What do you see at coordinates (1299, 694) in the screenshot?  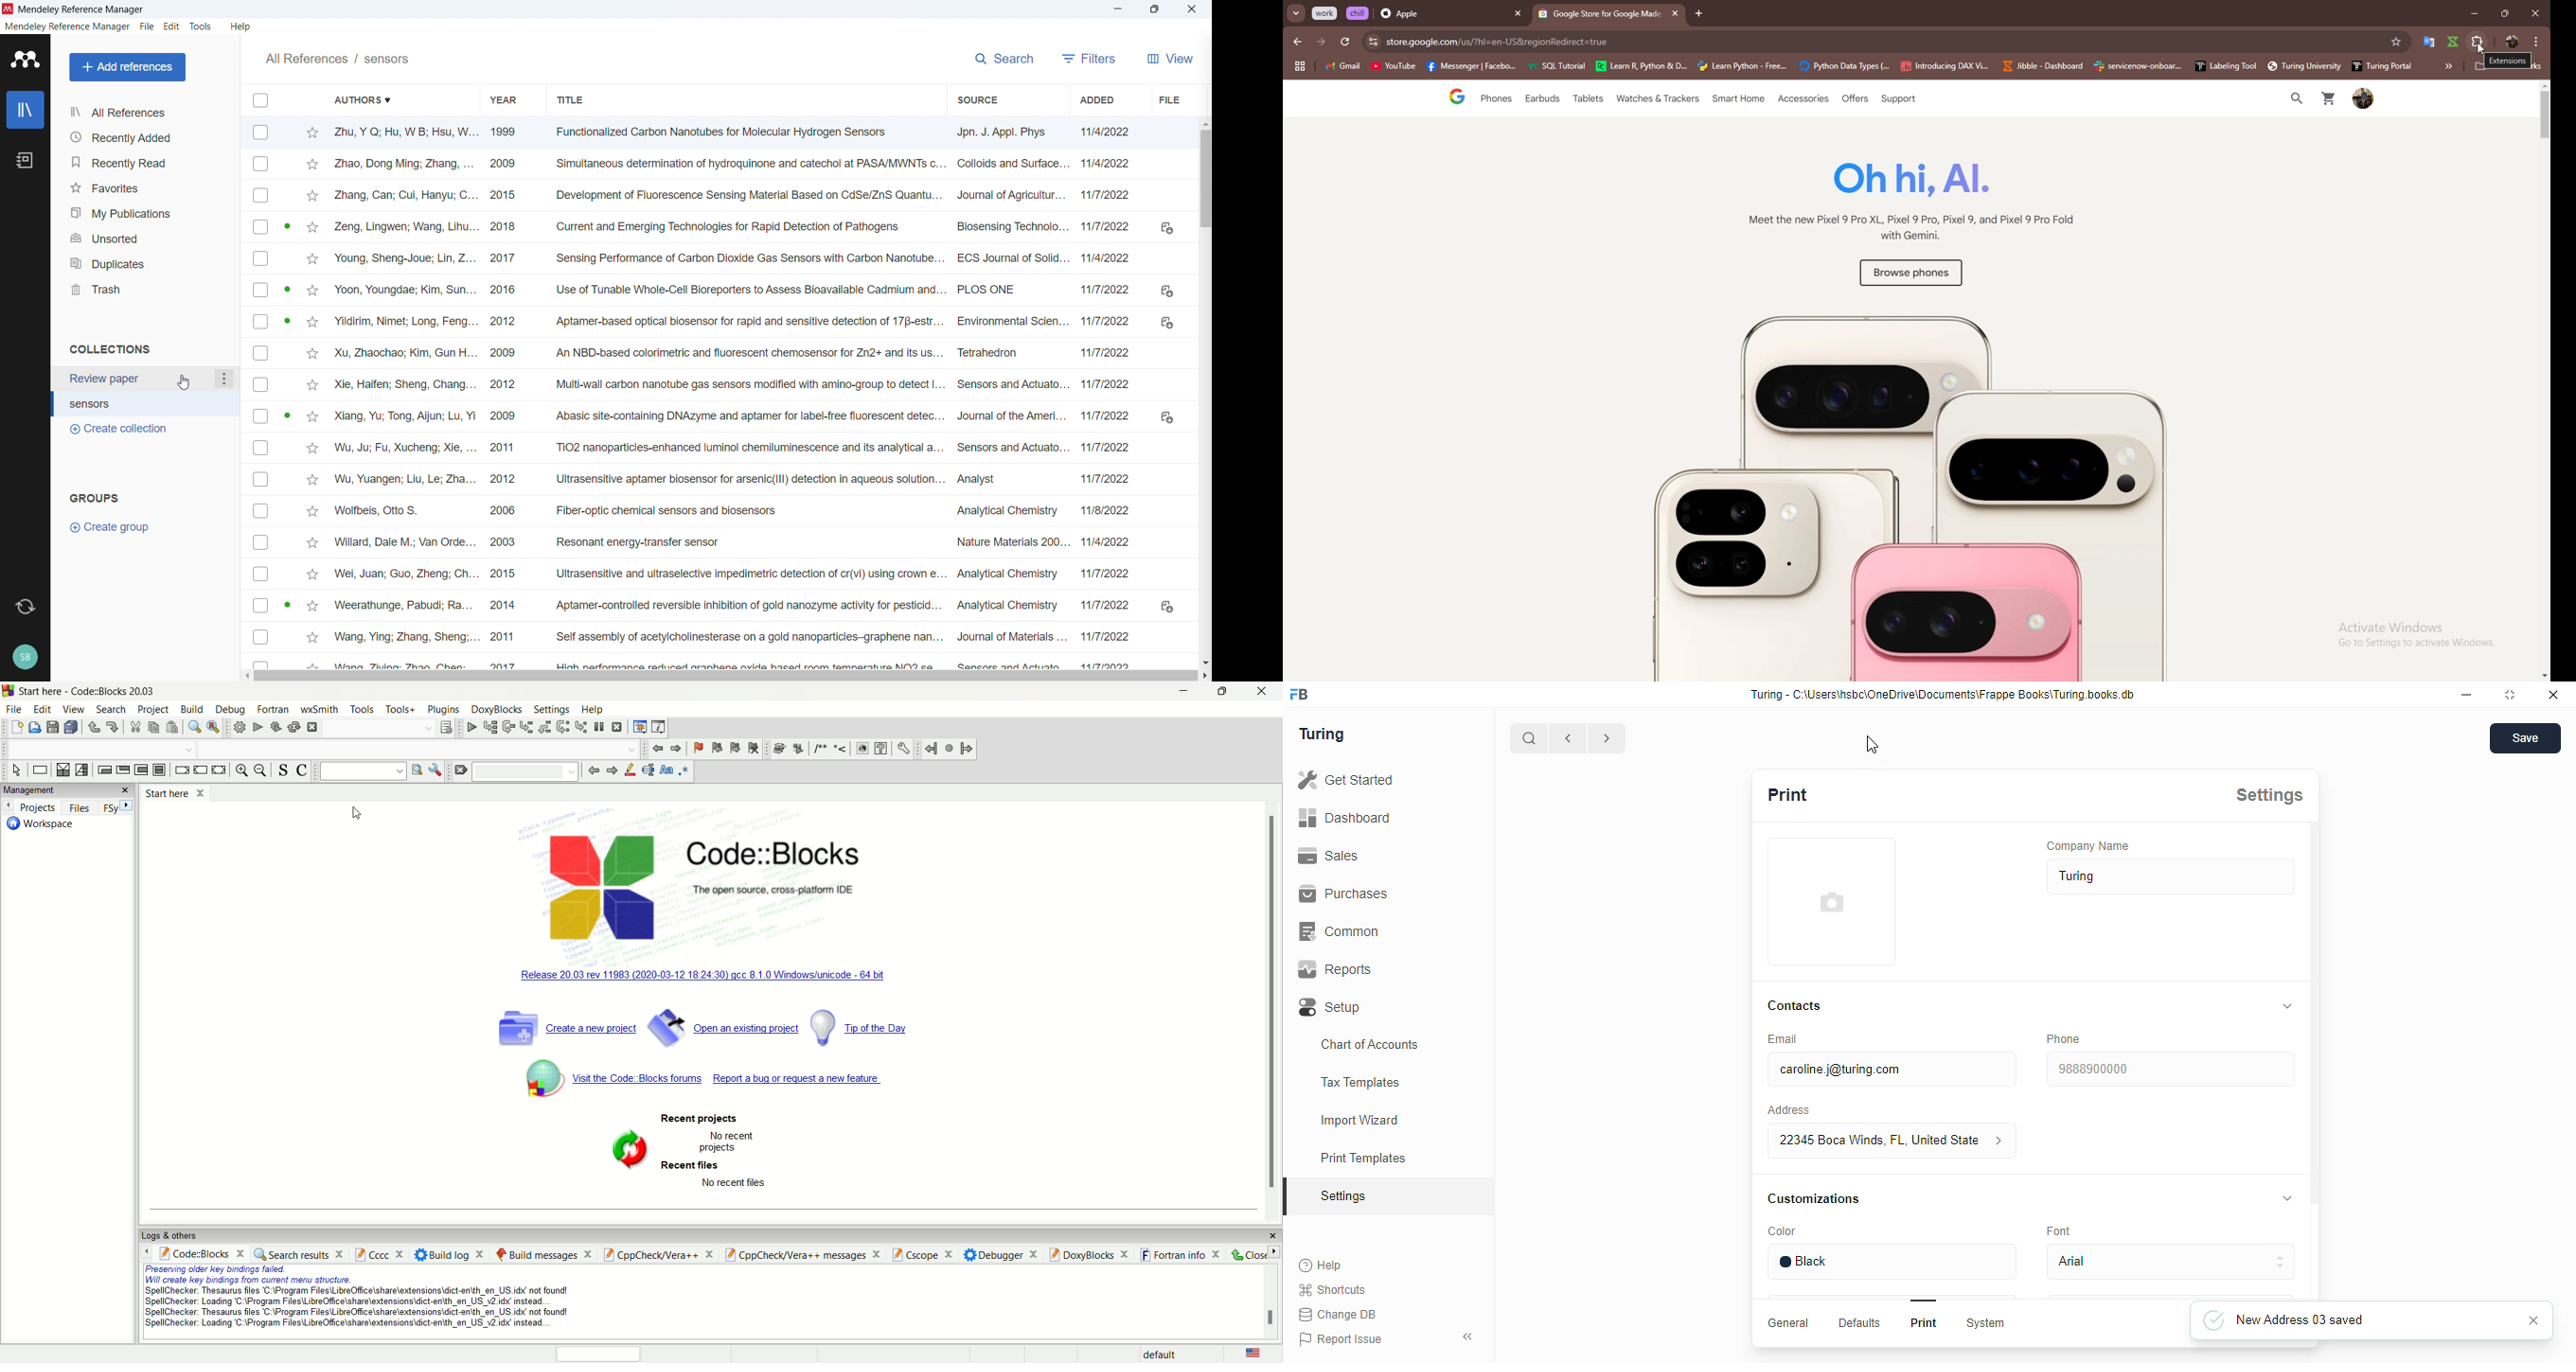 I see `FB-logo` at bounding box center [1299, 694].